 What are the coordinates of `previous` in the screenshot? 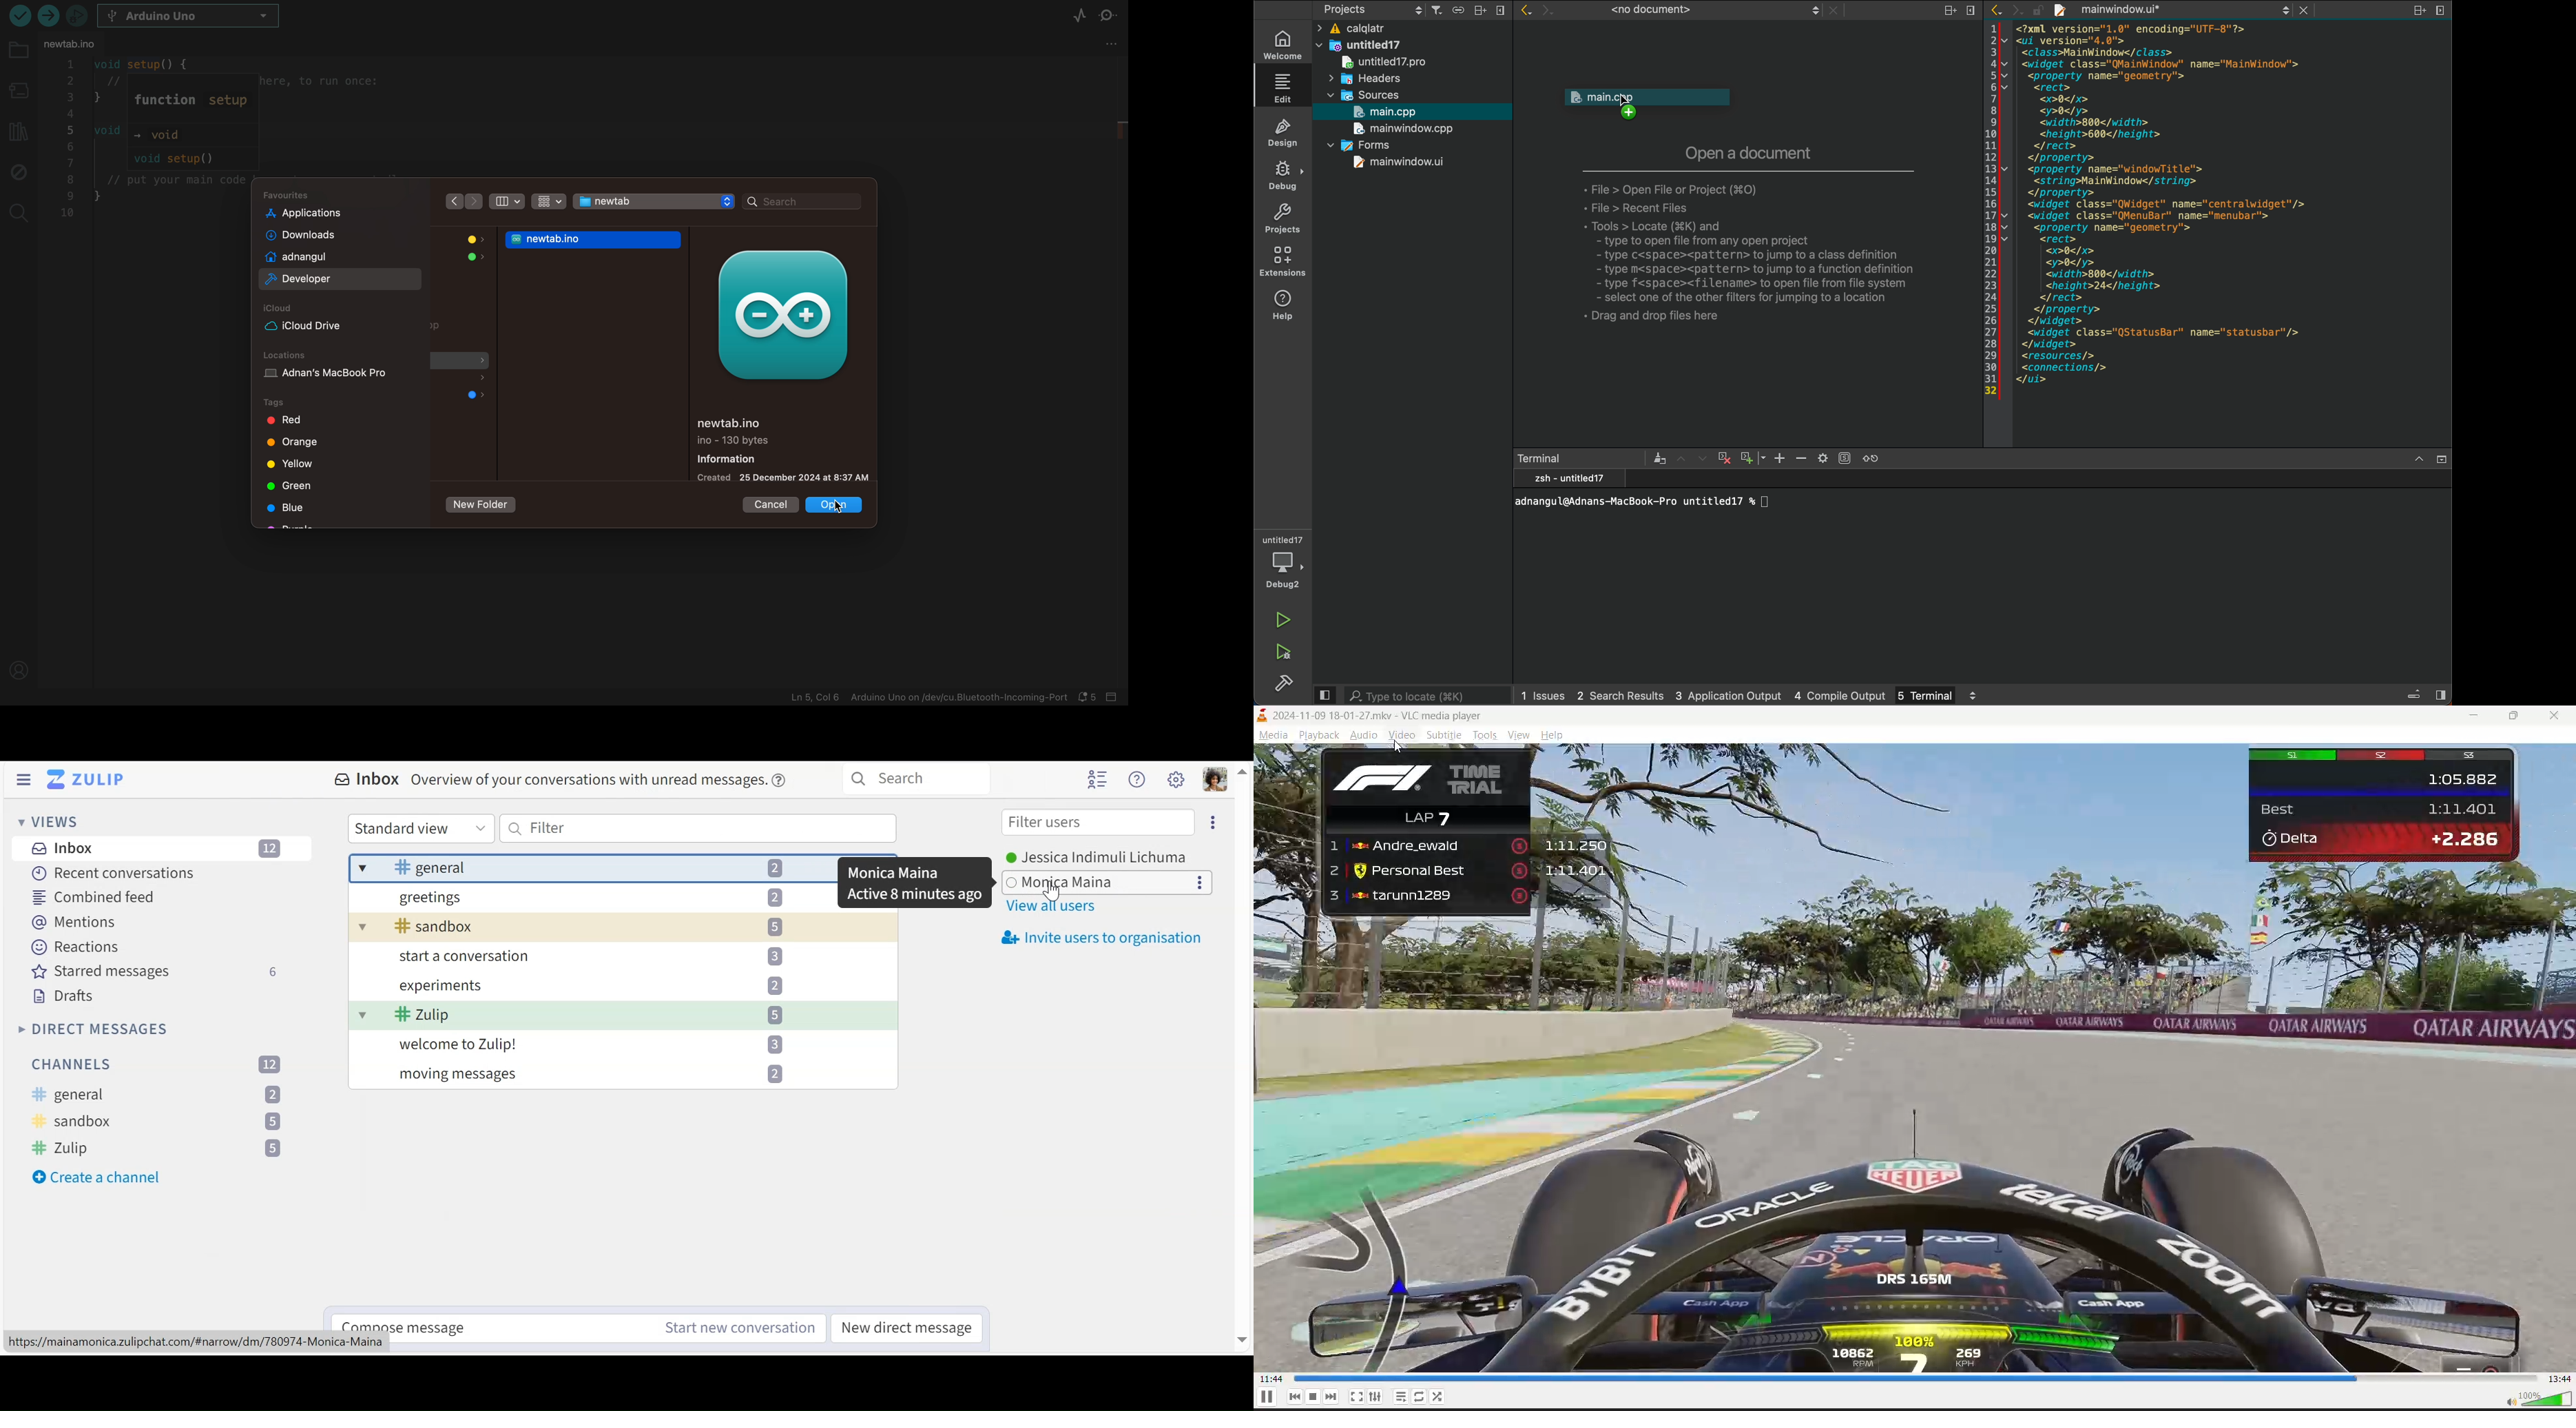 It's located at (1297, 1397).